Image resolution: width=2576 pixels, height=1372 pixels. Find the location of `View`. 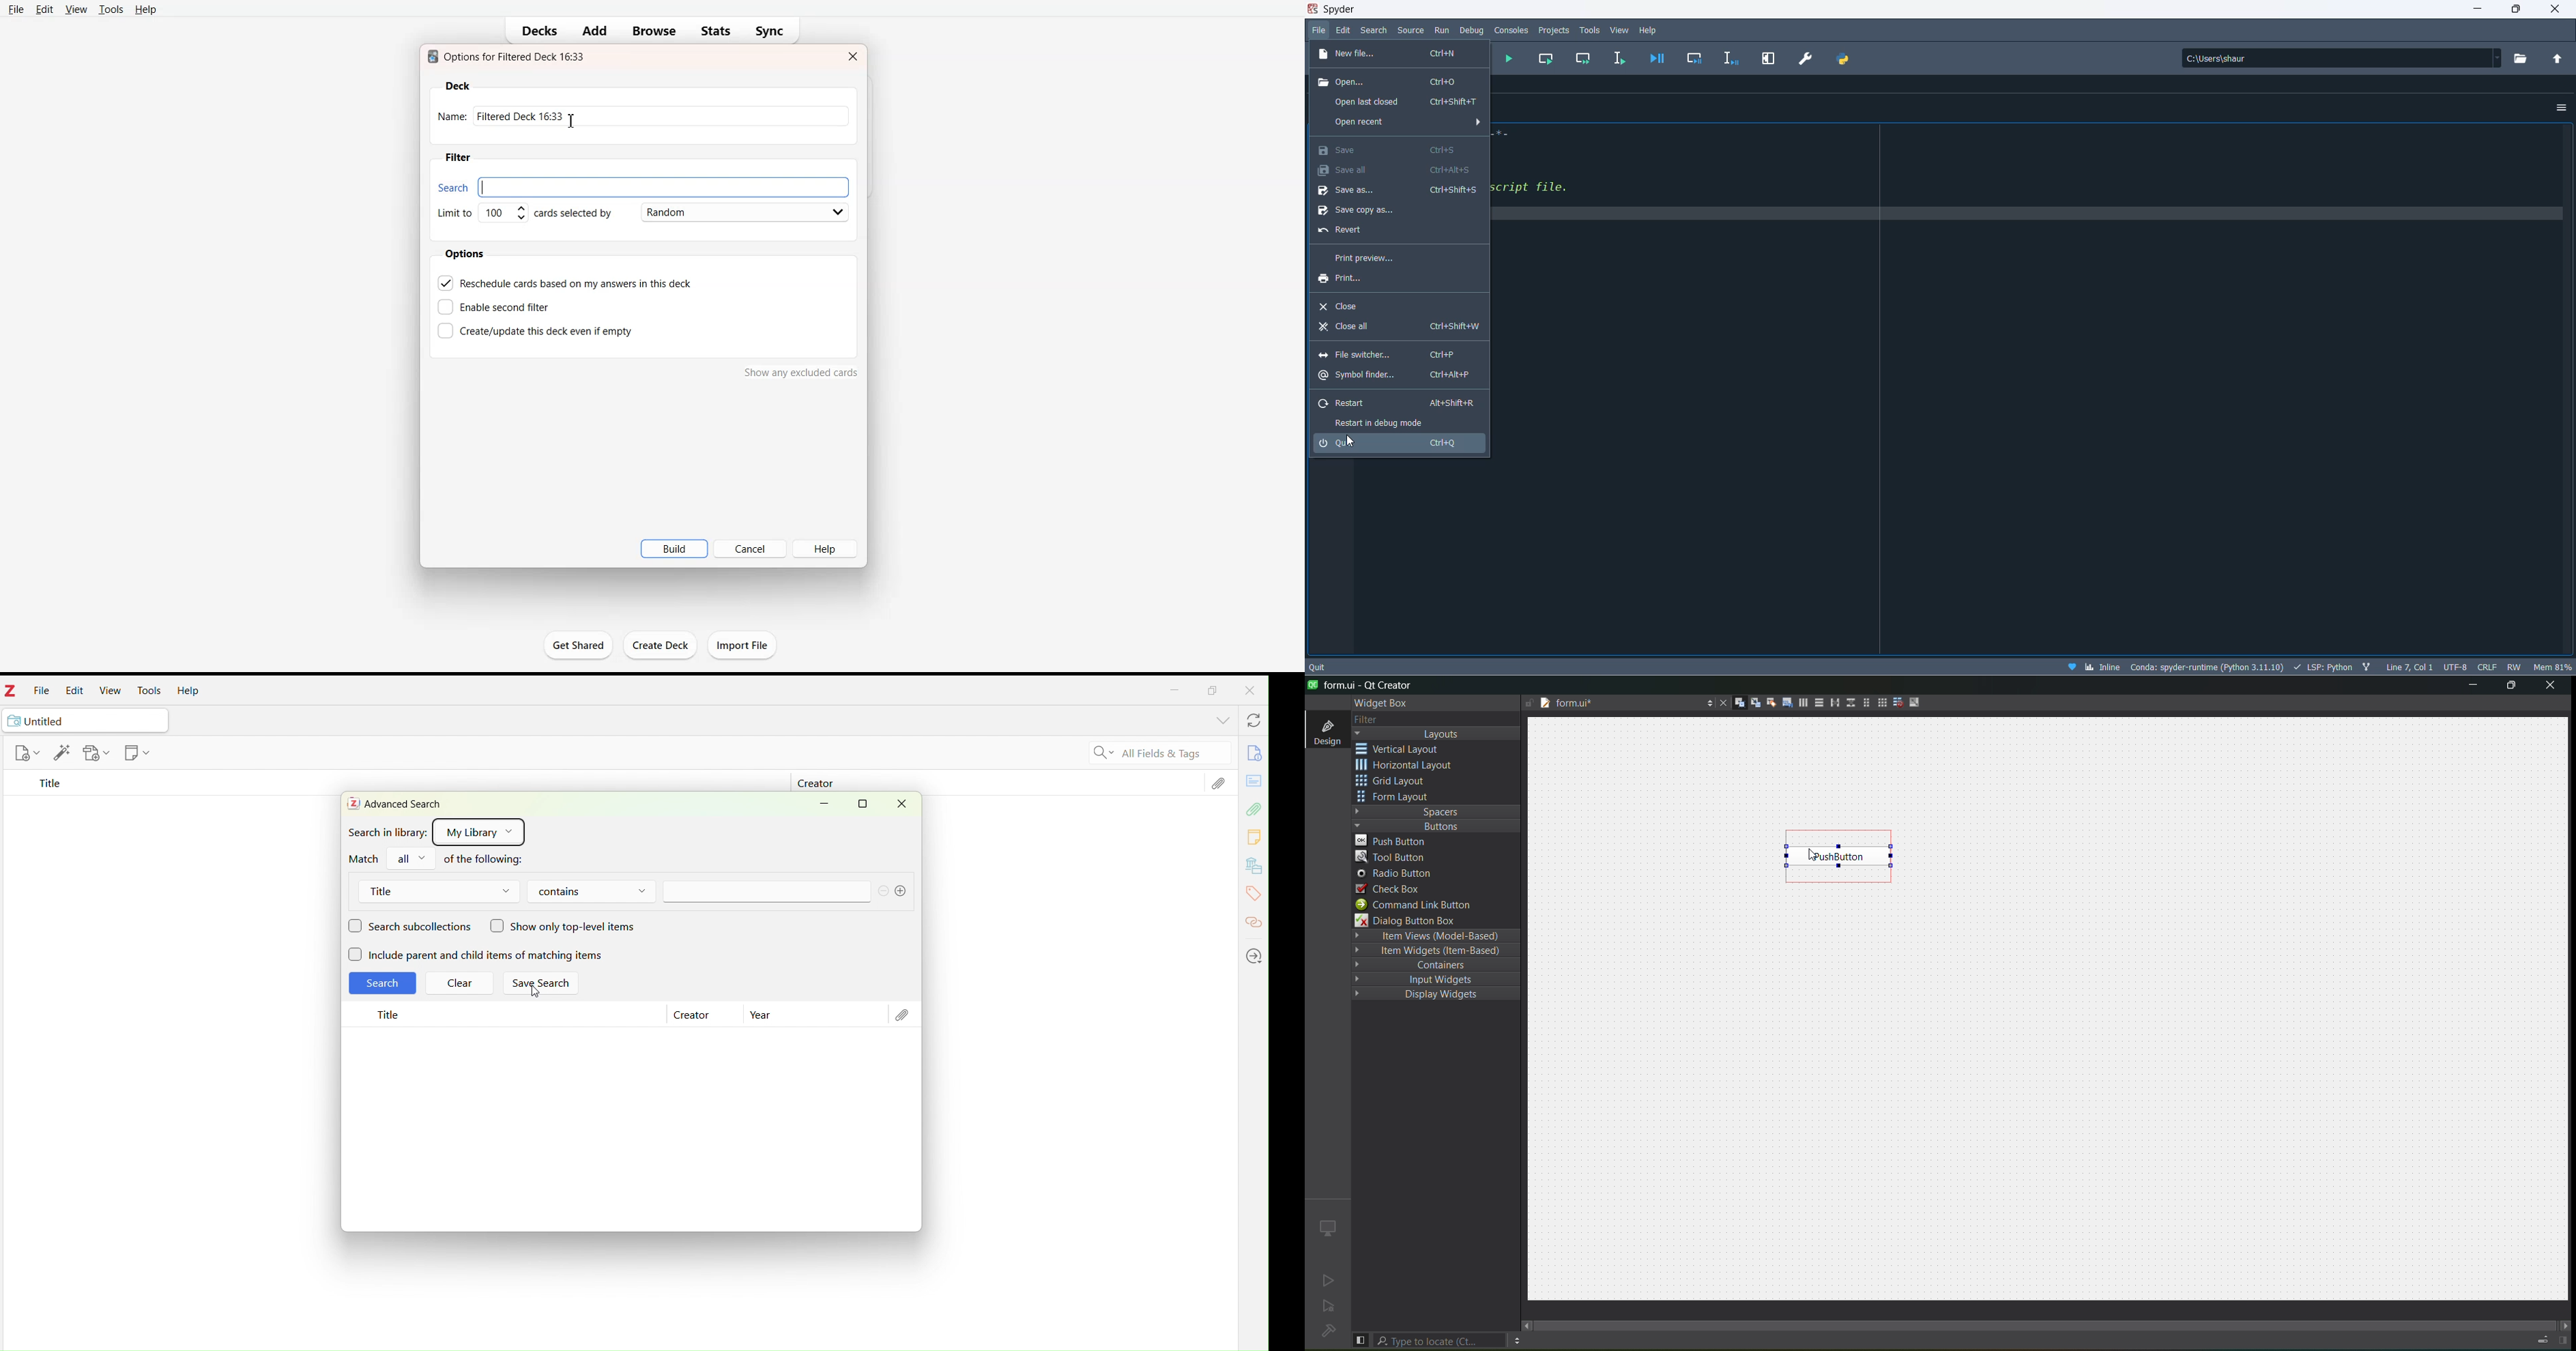

View is located at coordinates (76, 9).